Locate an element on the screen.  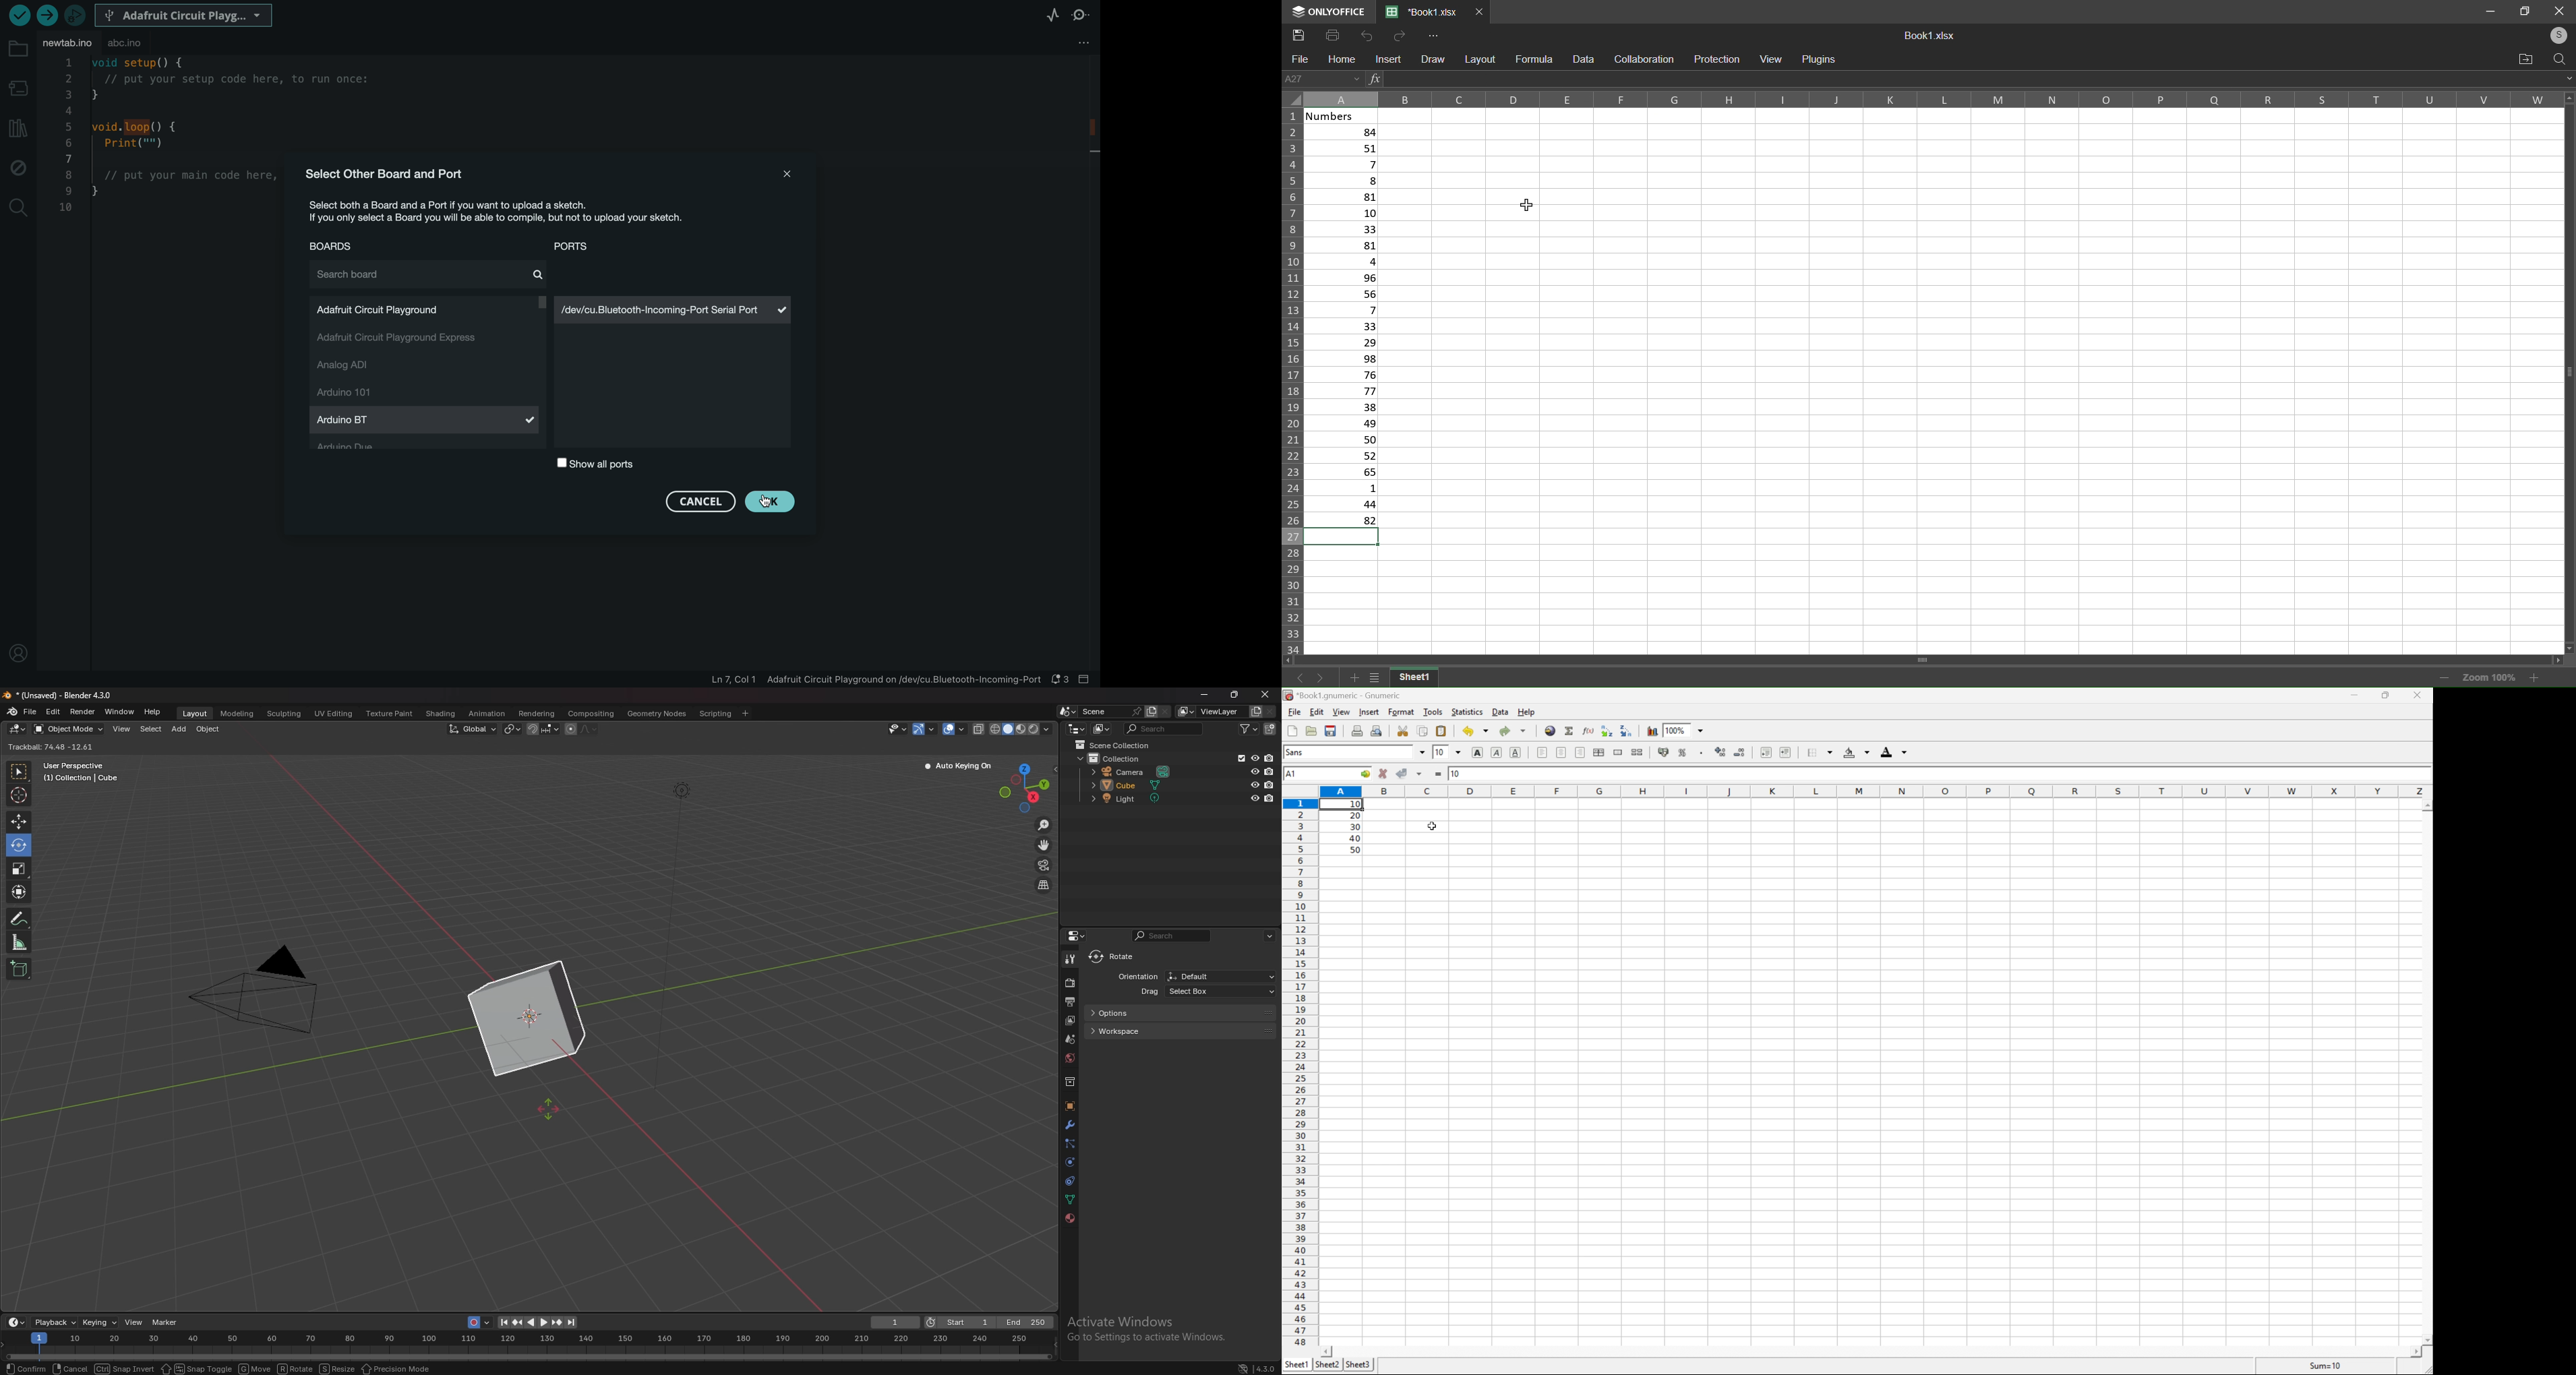
horizontal scroll bar is located at coordinates (1925, 659).